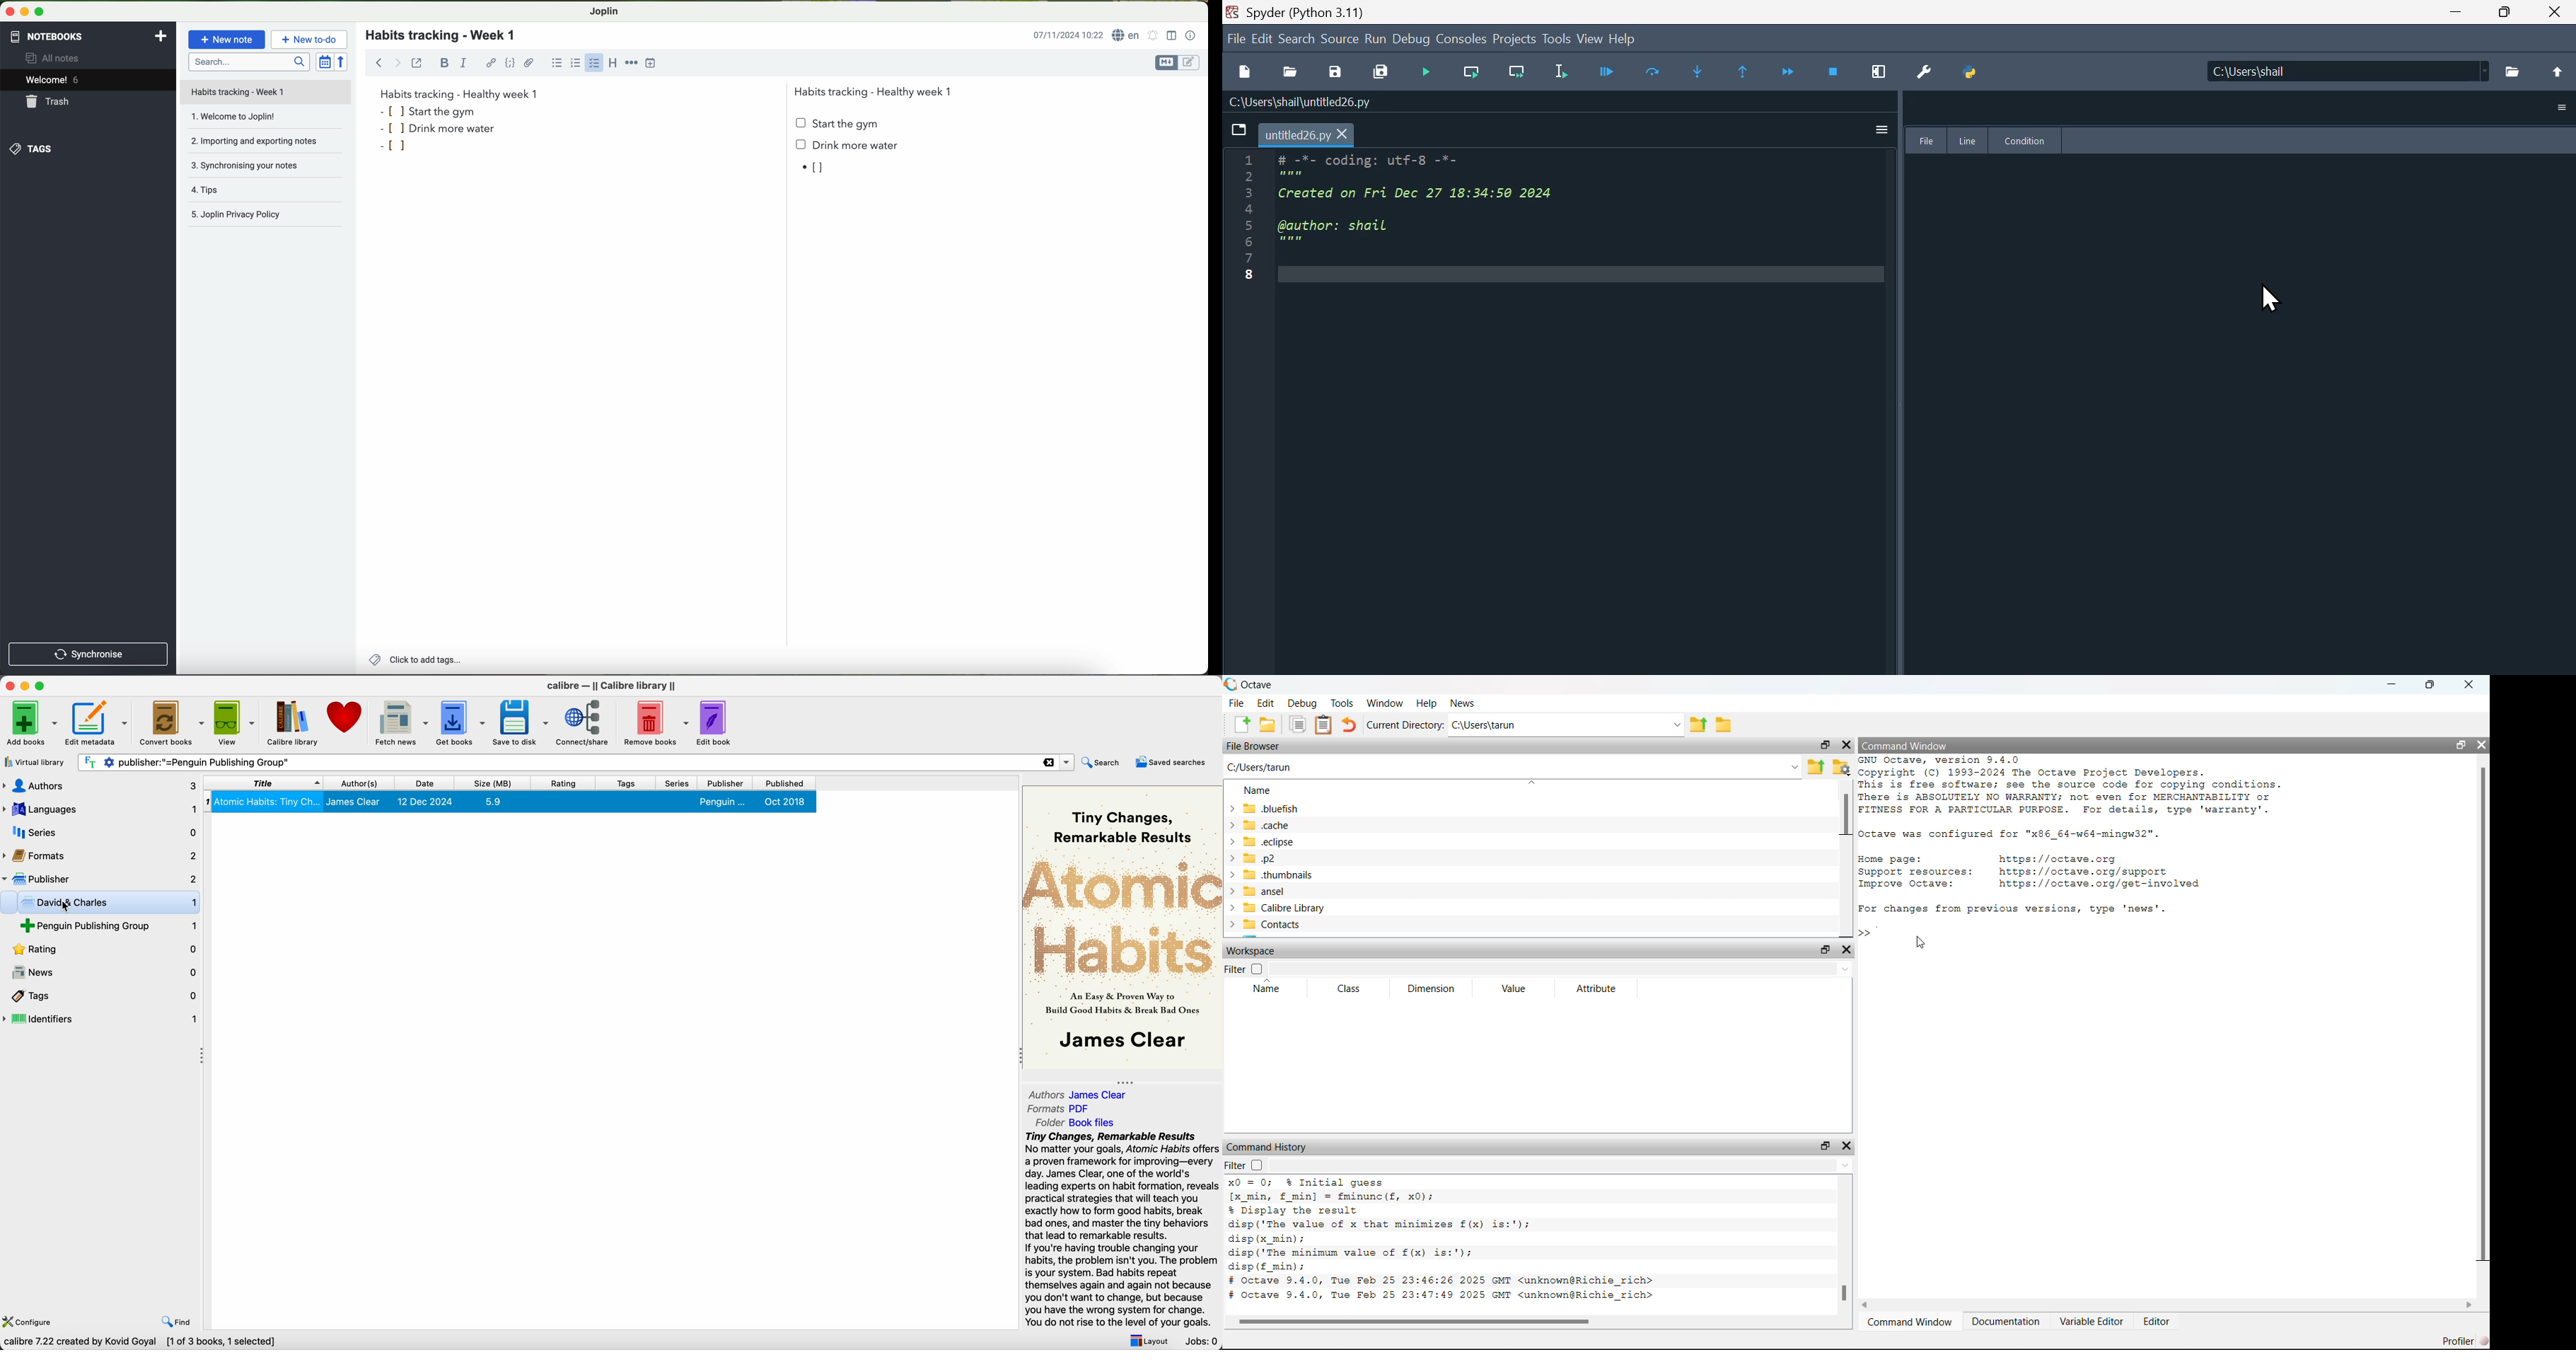  I want to click on date and hour, so click(1068, 35).